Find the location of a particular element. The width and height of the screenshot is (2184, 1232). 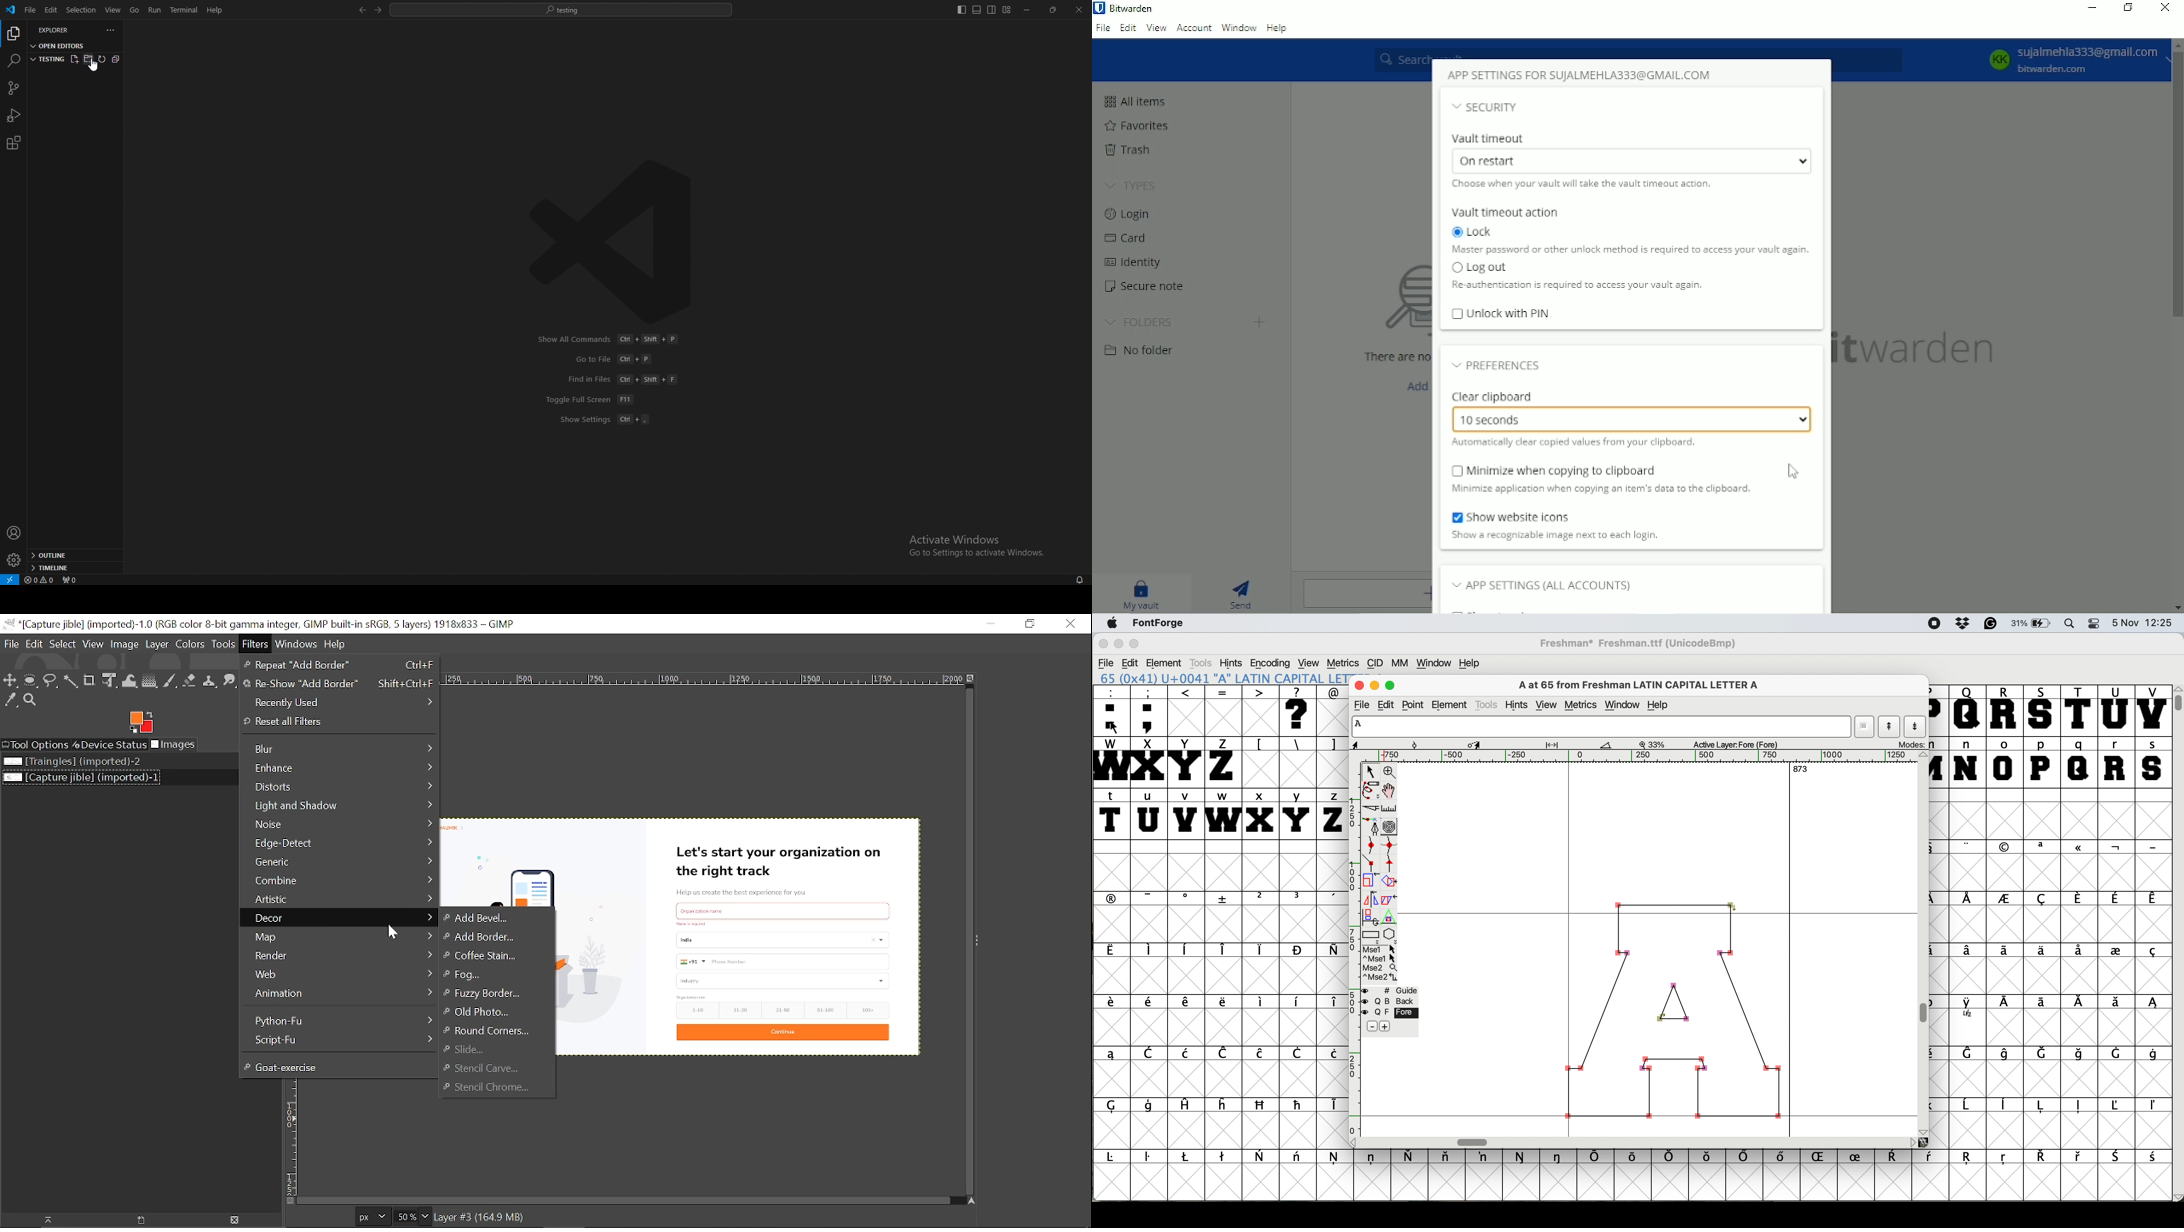

Clone tool is located at coordinates (211, 681).